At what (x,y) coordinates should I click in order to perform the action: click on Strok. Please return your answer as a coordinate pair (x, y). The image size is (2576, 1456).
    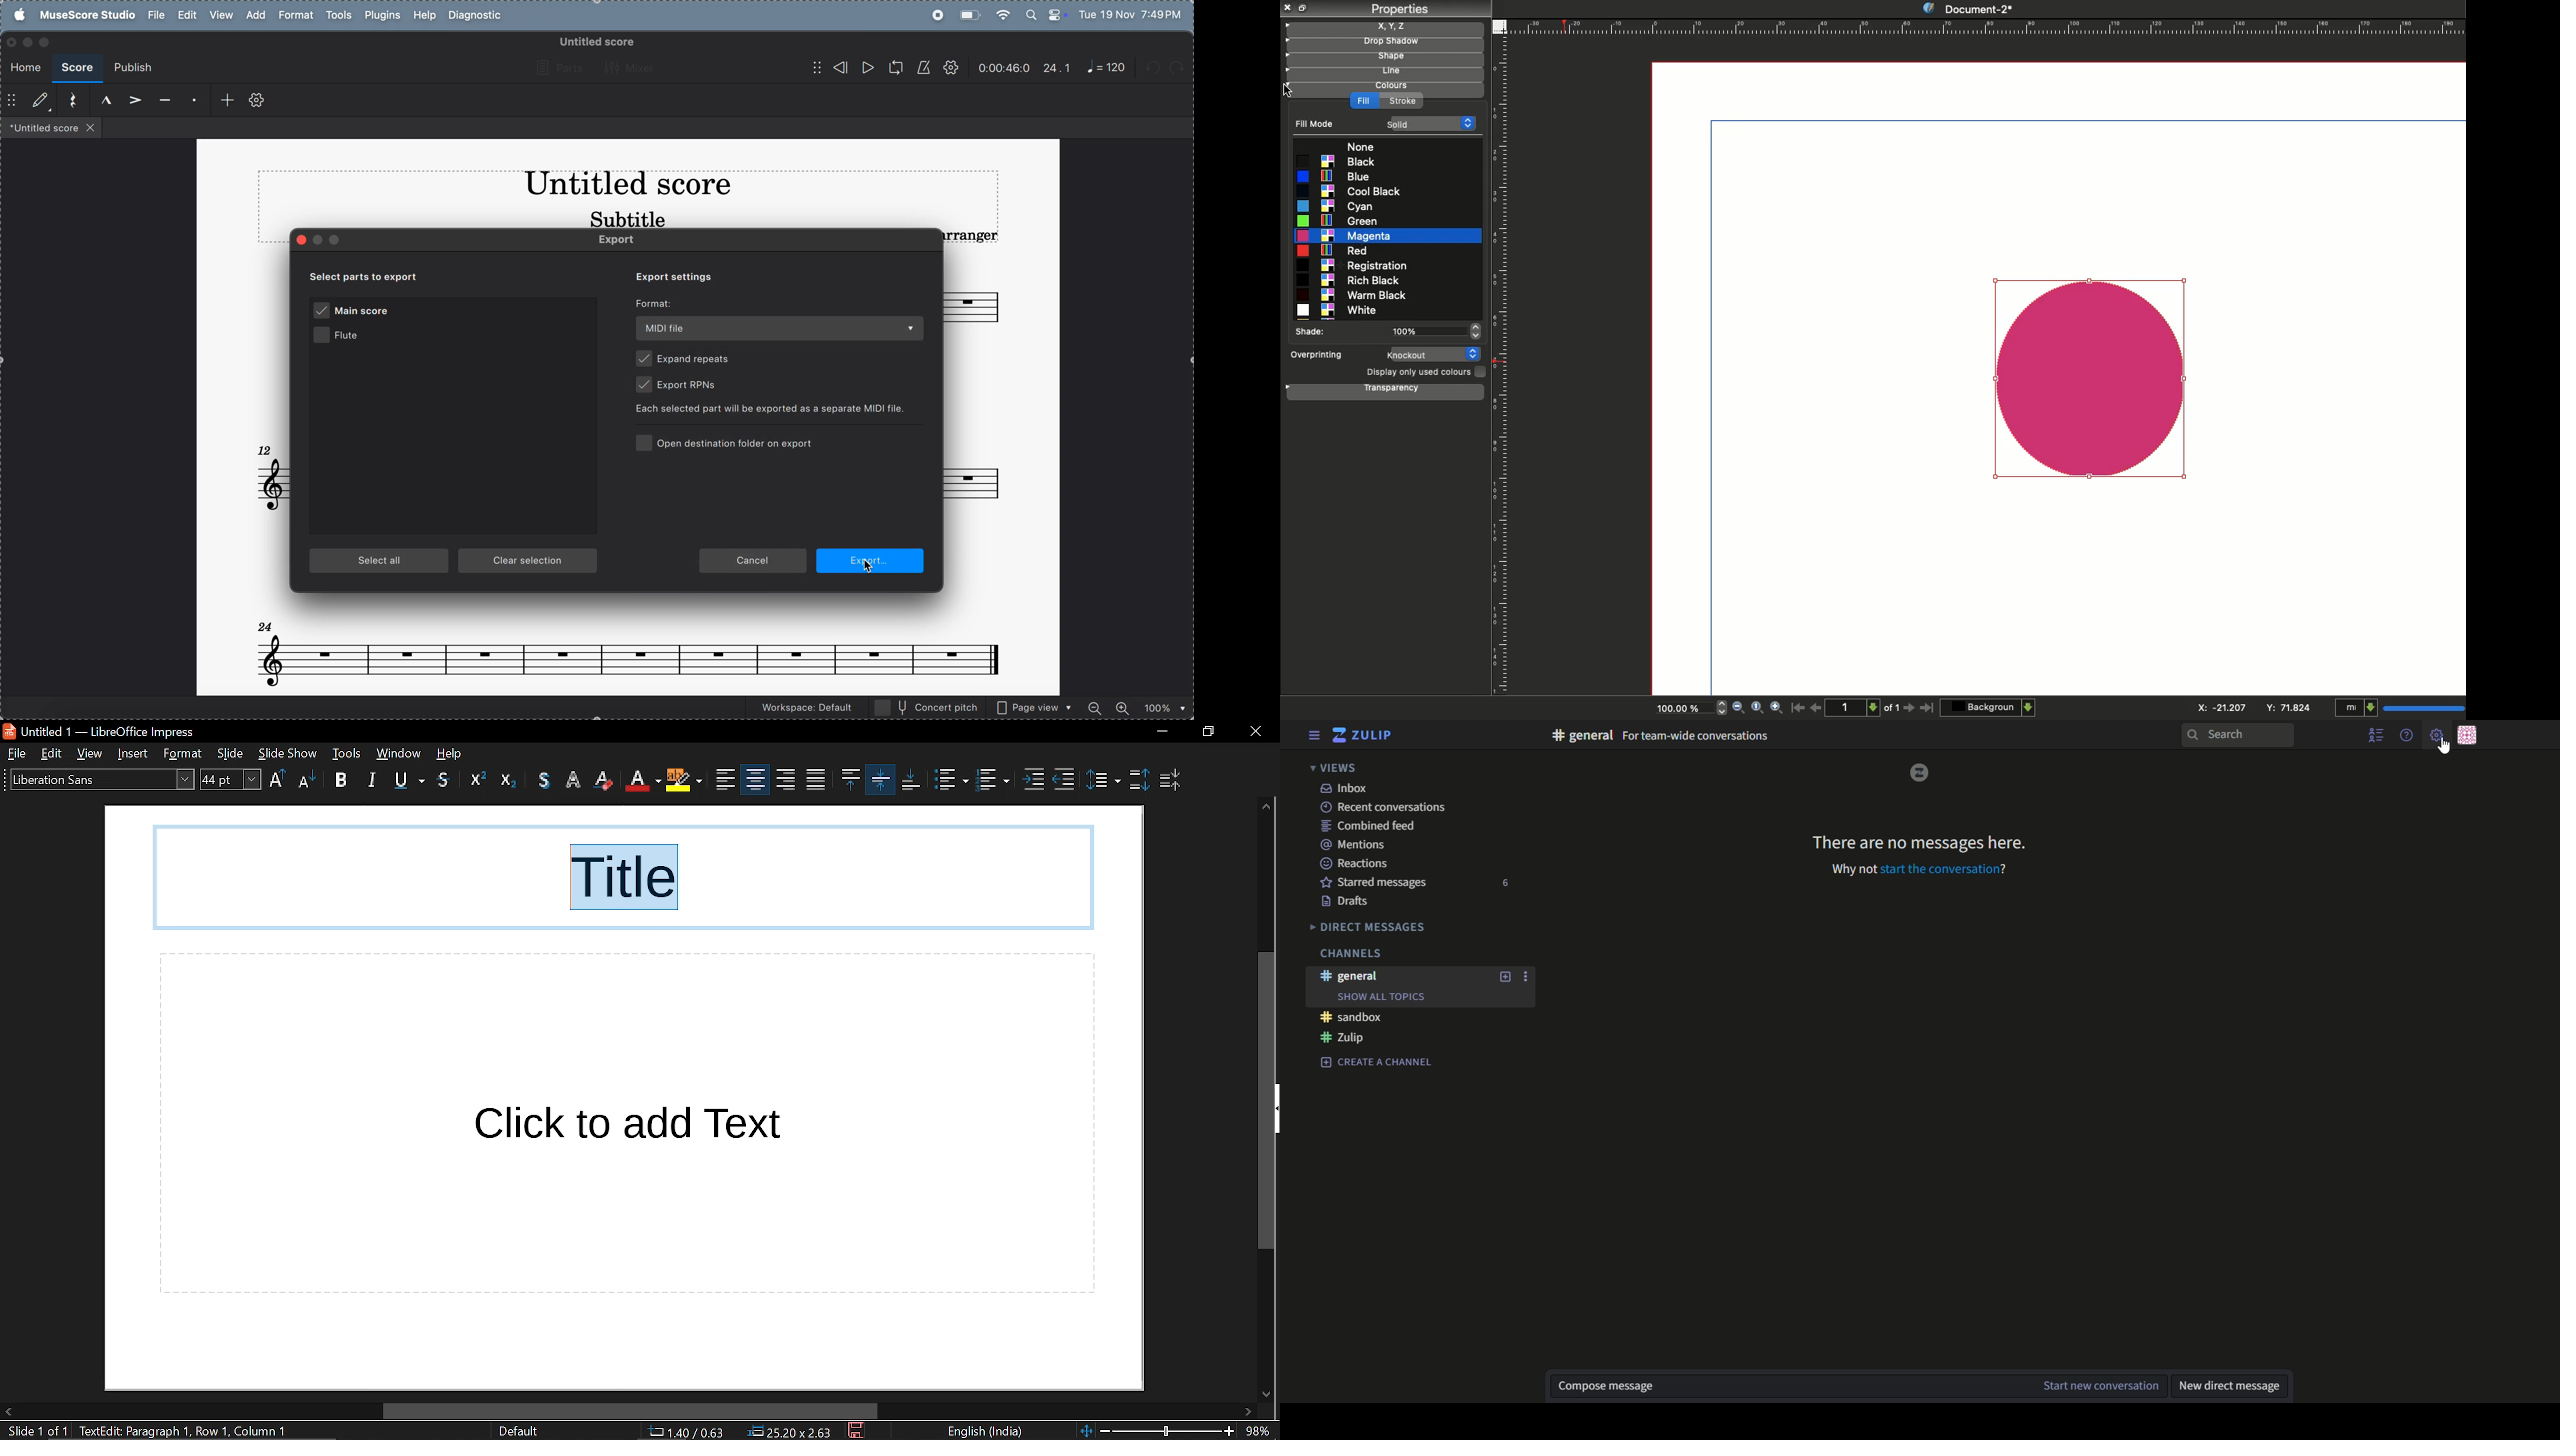
    Looking at the image, I should click on (1400, 103).